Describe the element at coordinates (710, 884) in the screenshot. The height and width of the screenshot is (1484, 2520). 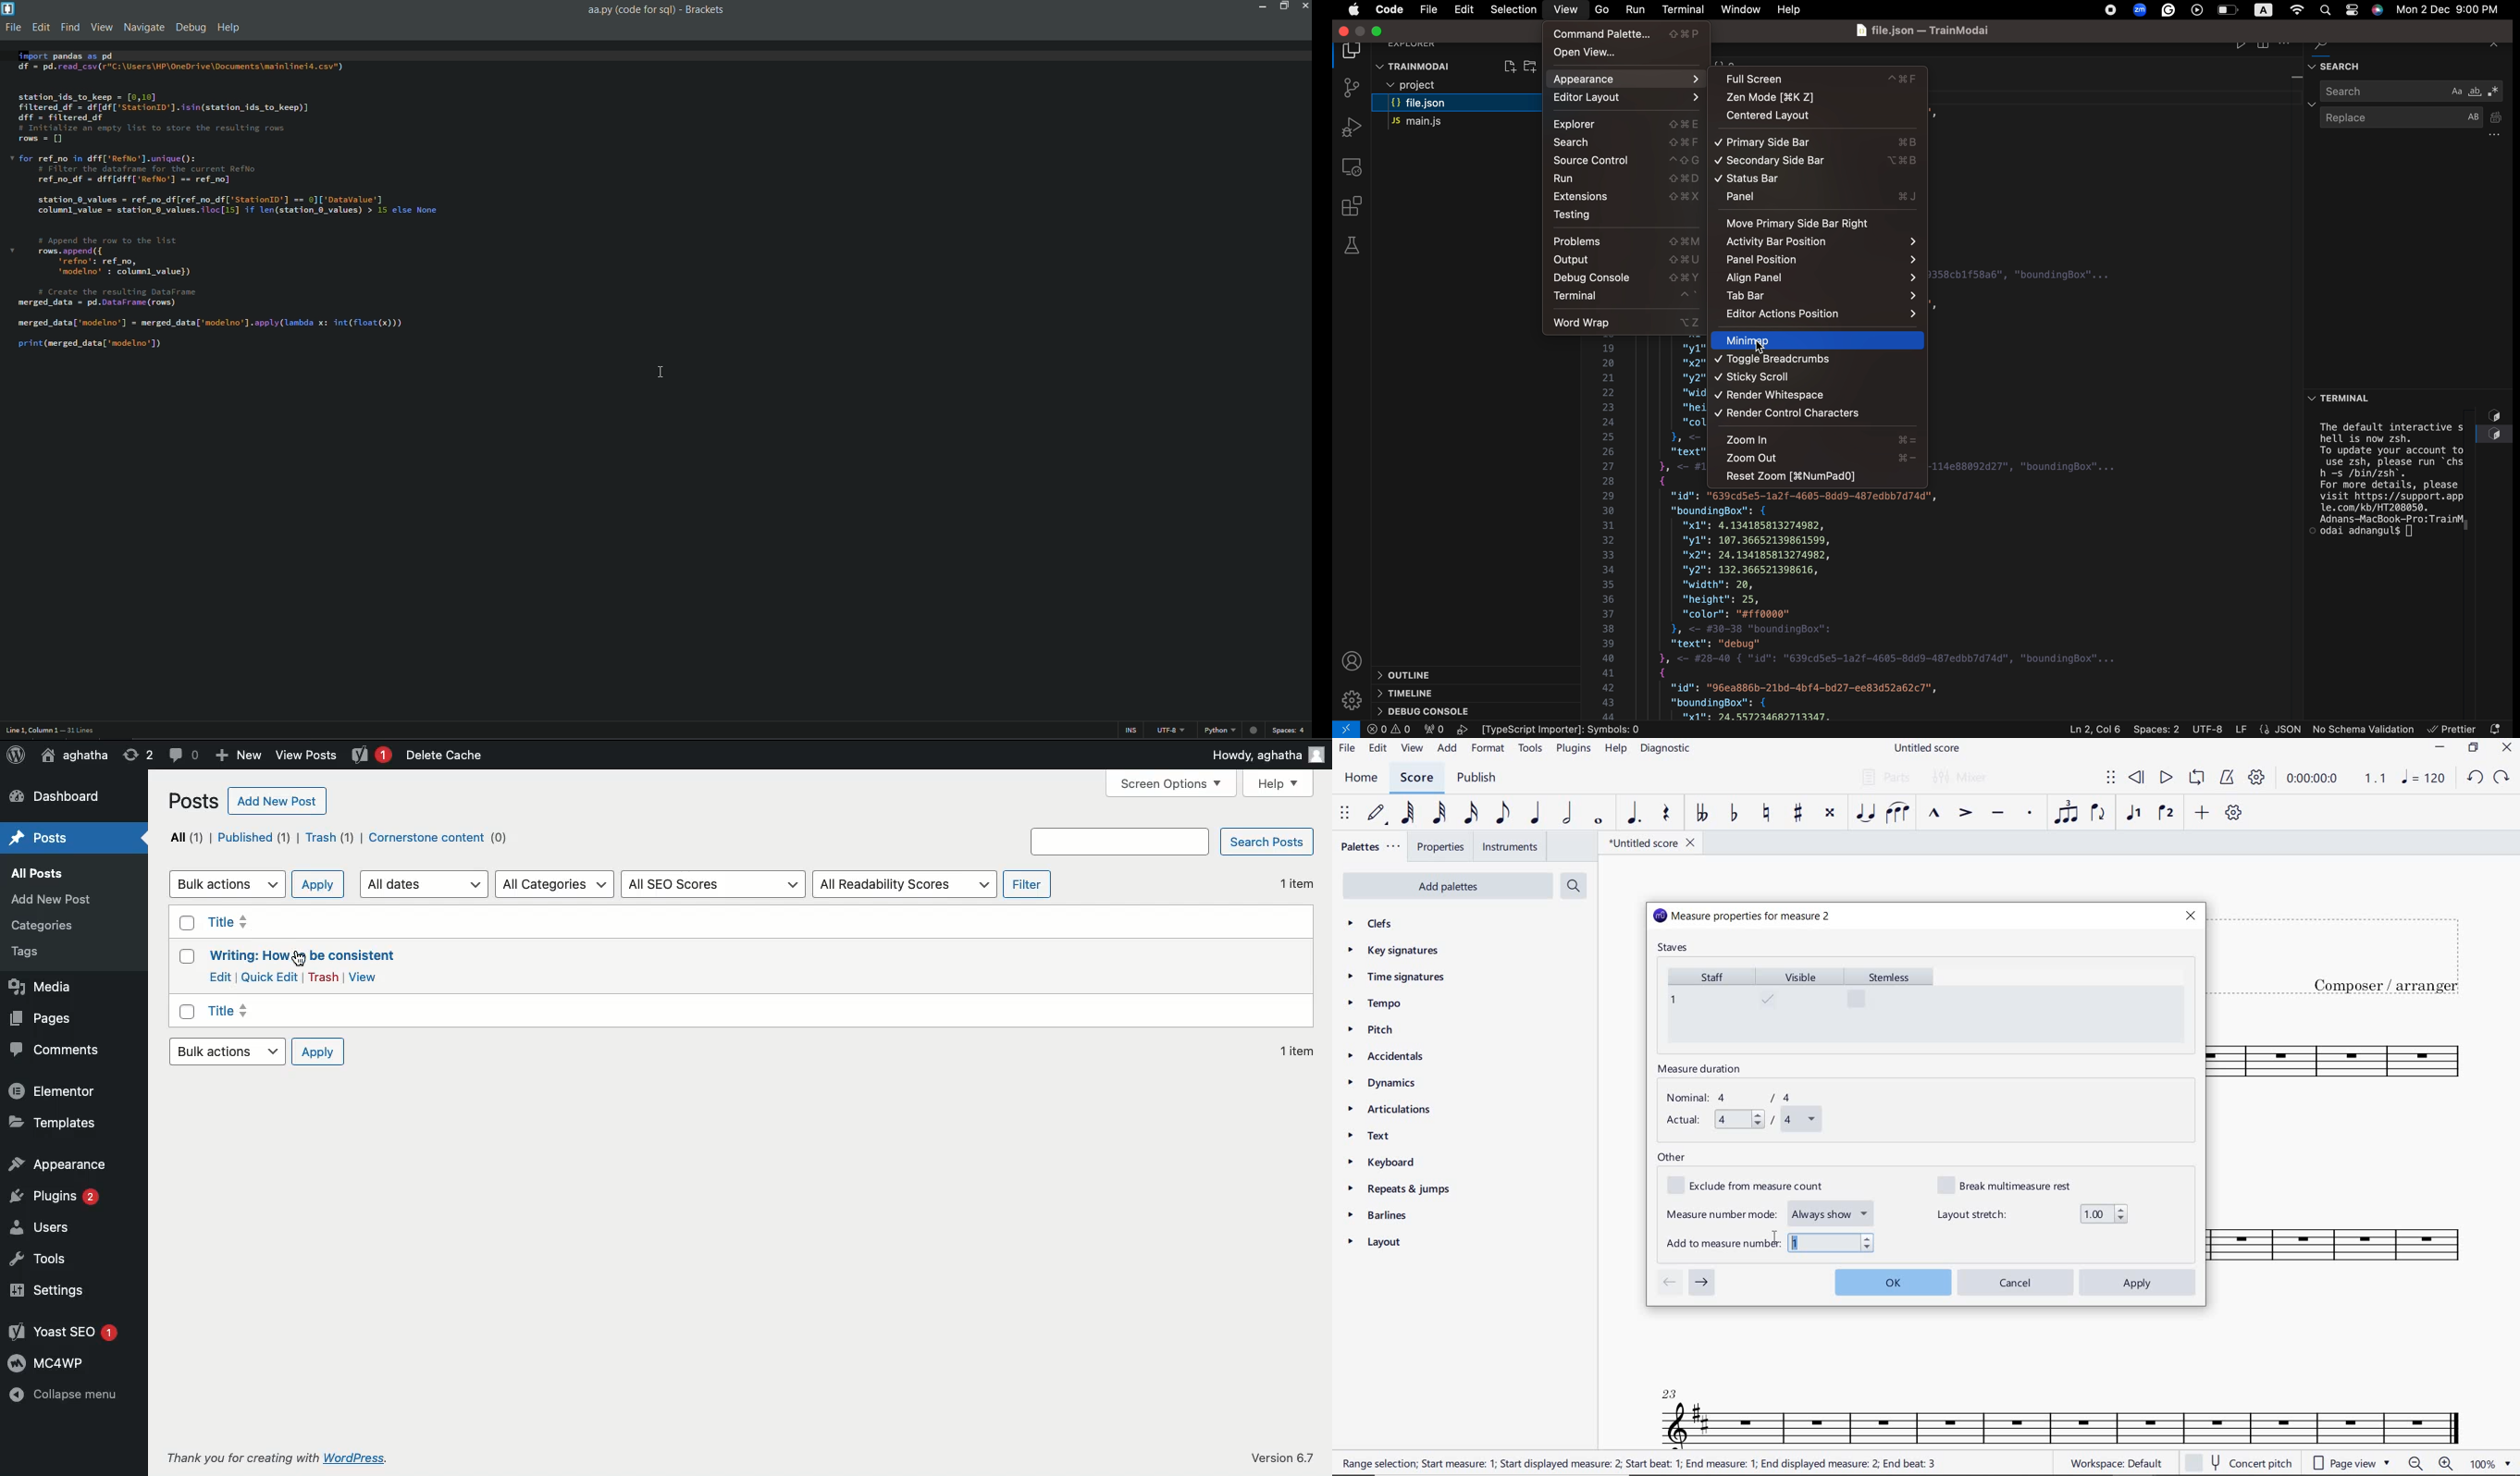
I see `All SEO scores` at that location.